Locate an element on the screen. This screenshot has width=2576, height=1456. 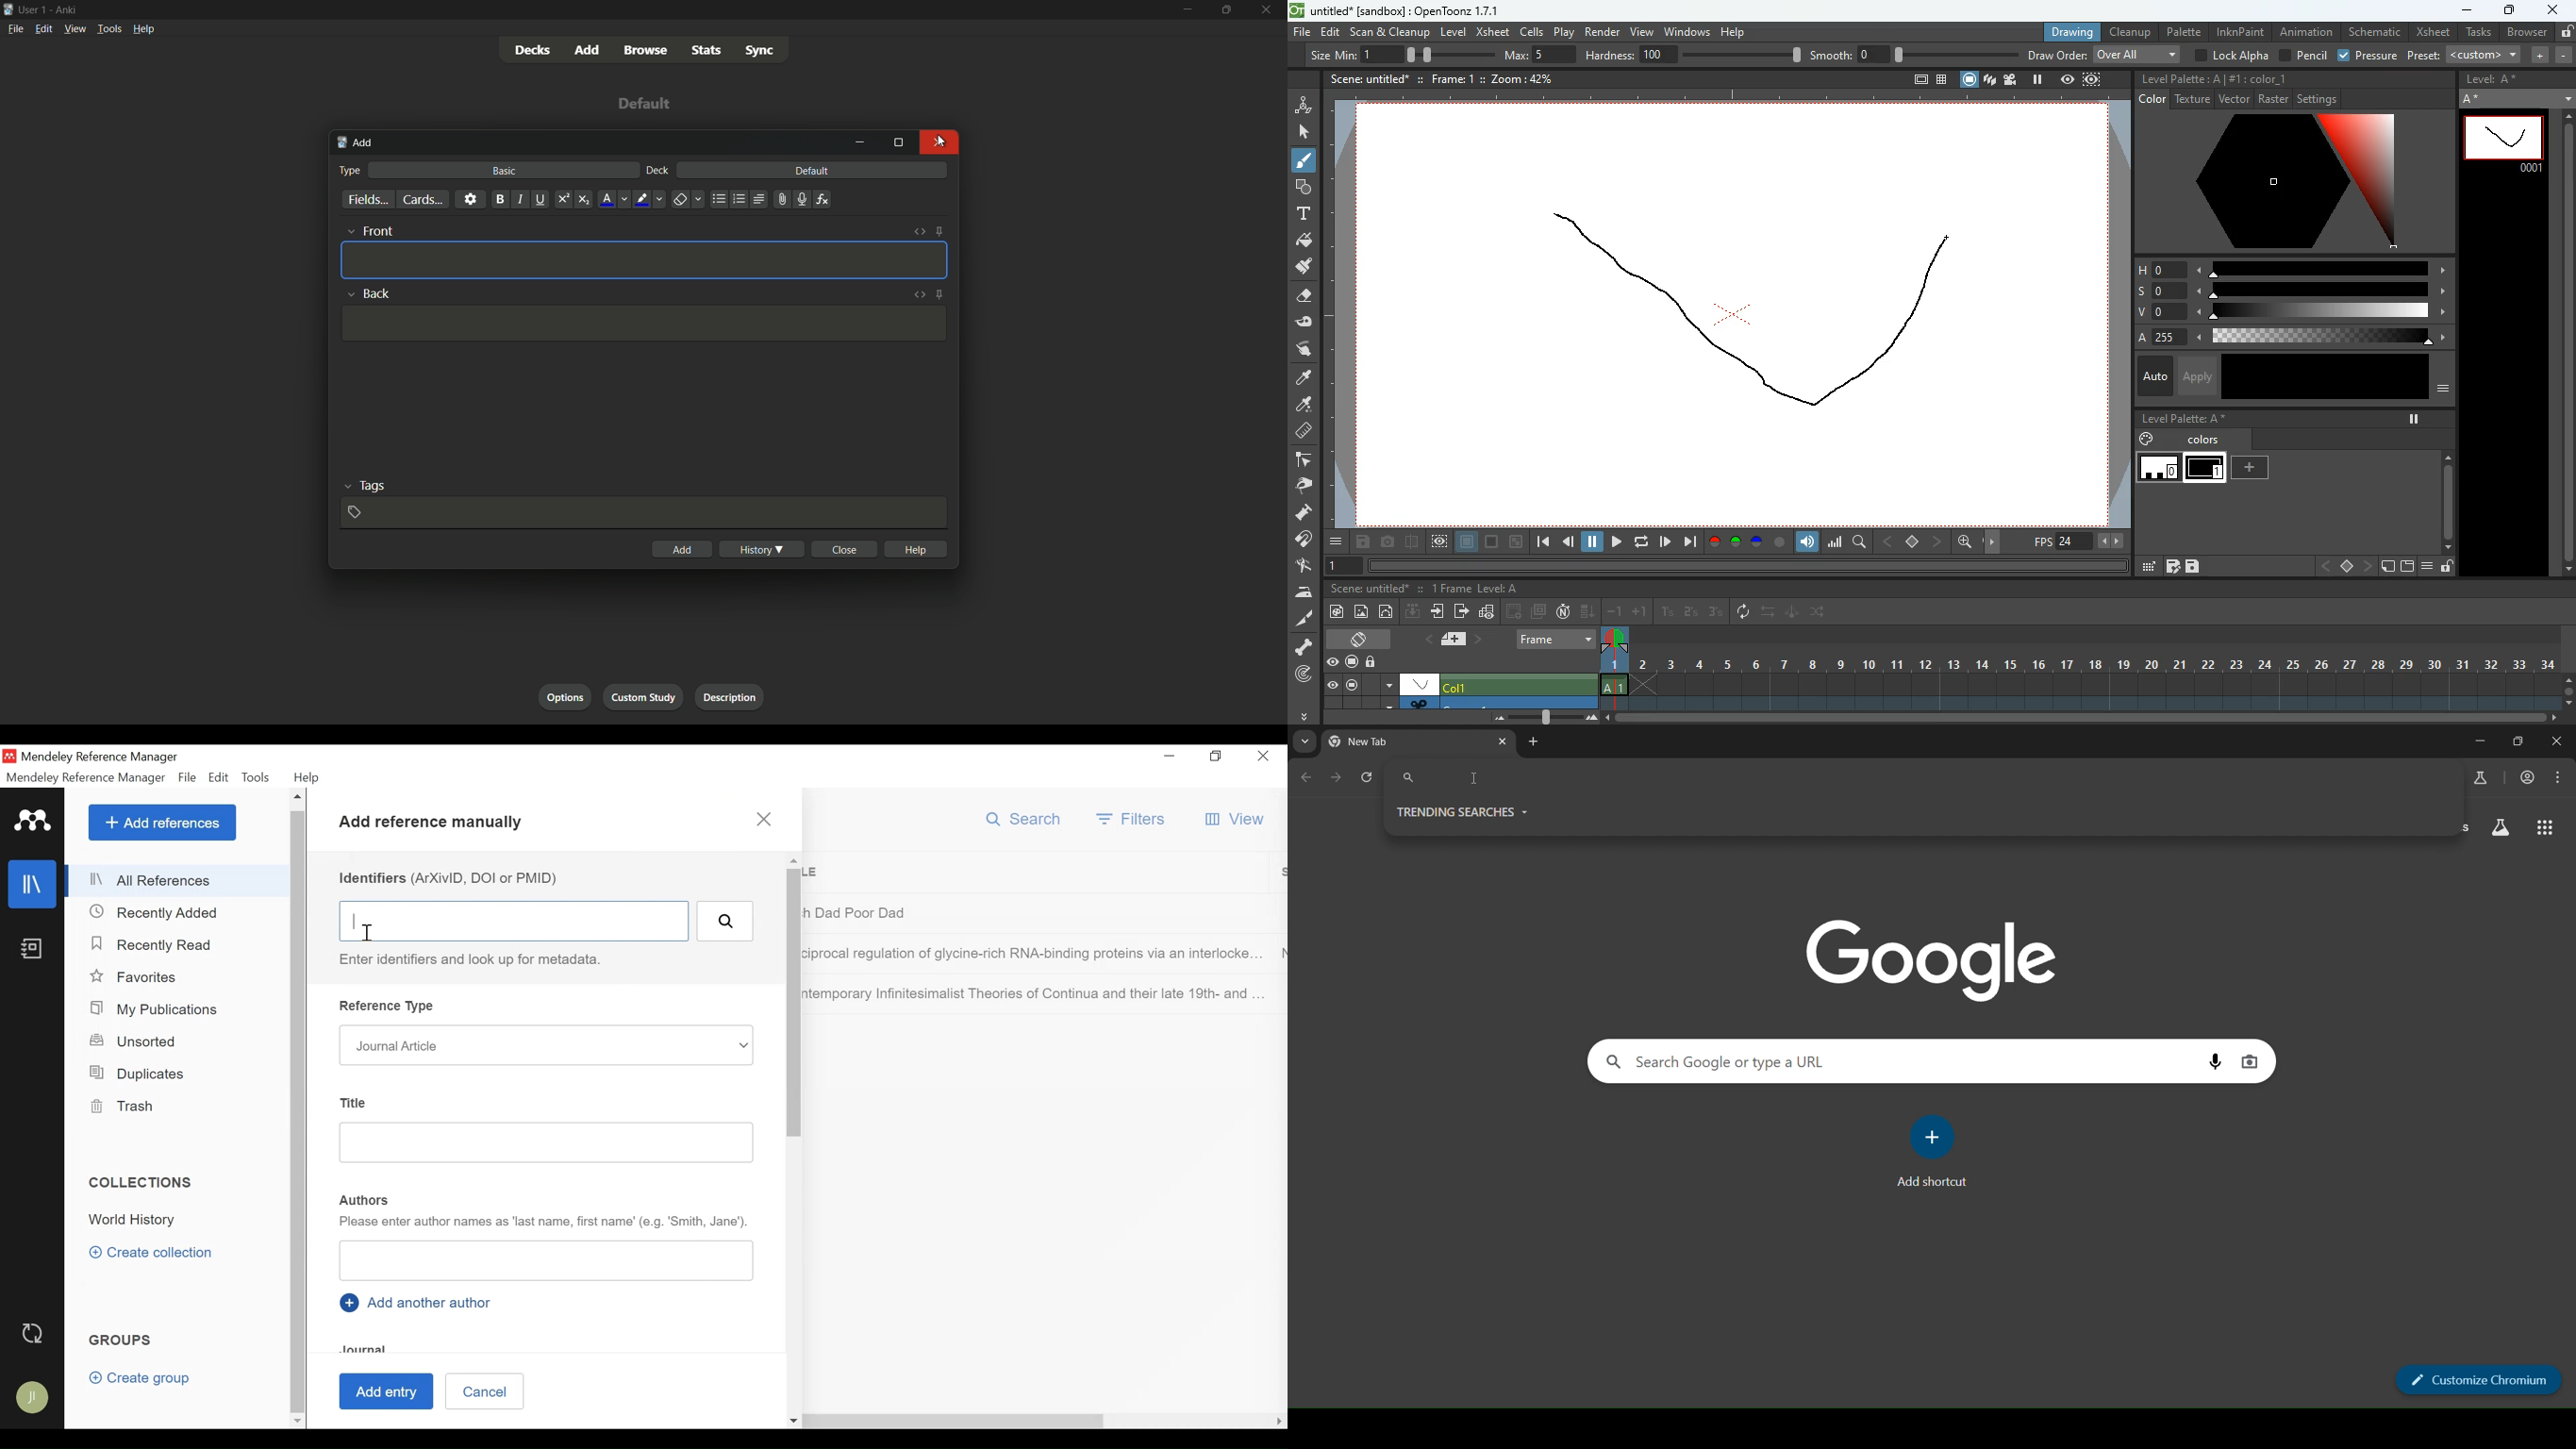
font color is located at coordinates (614, 199).